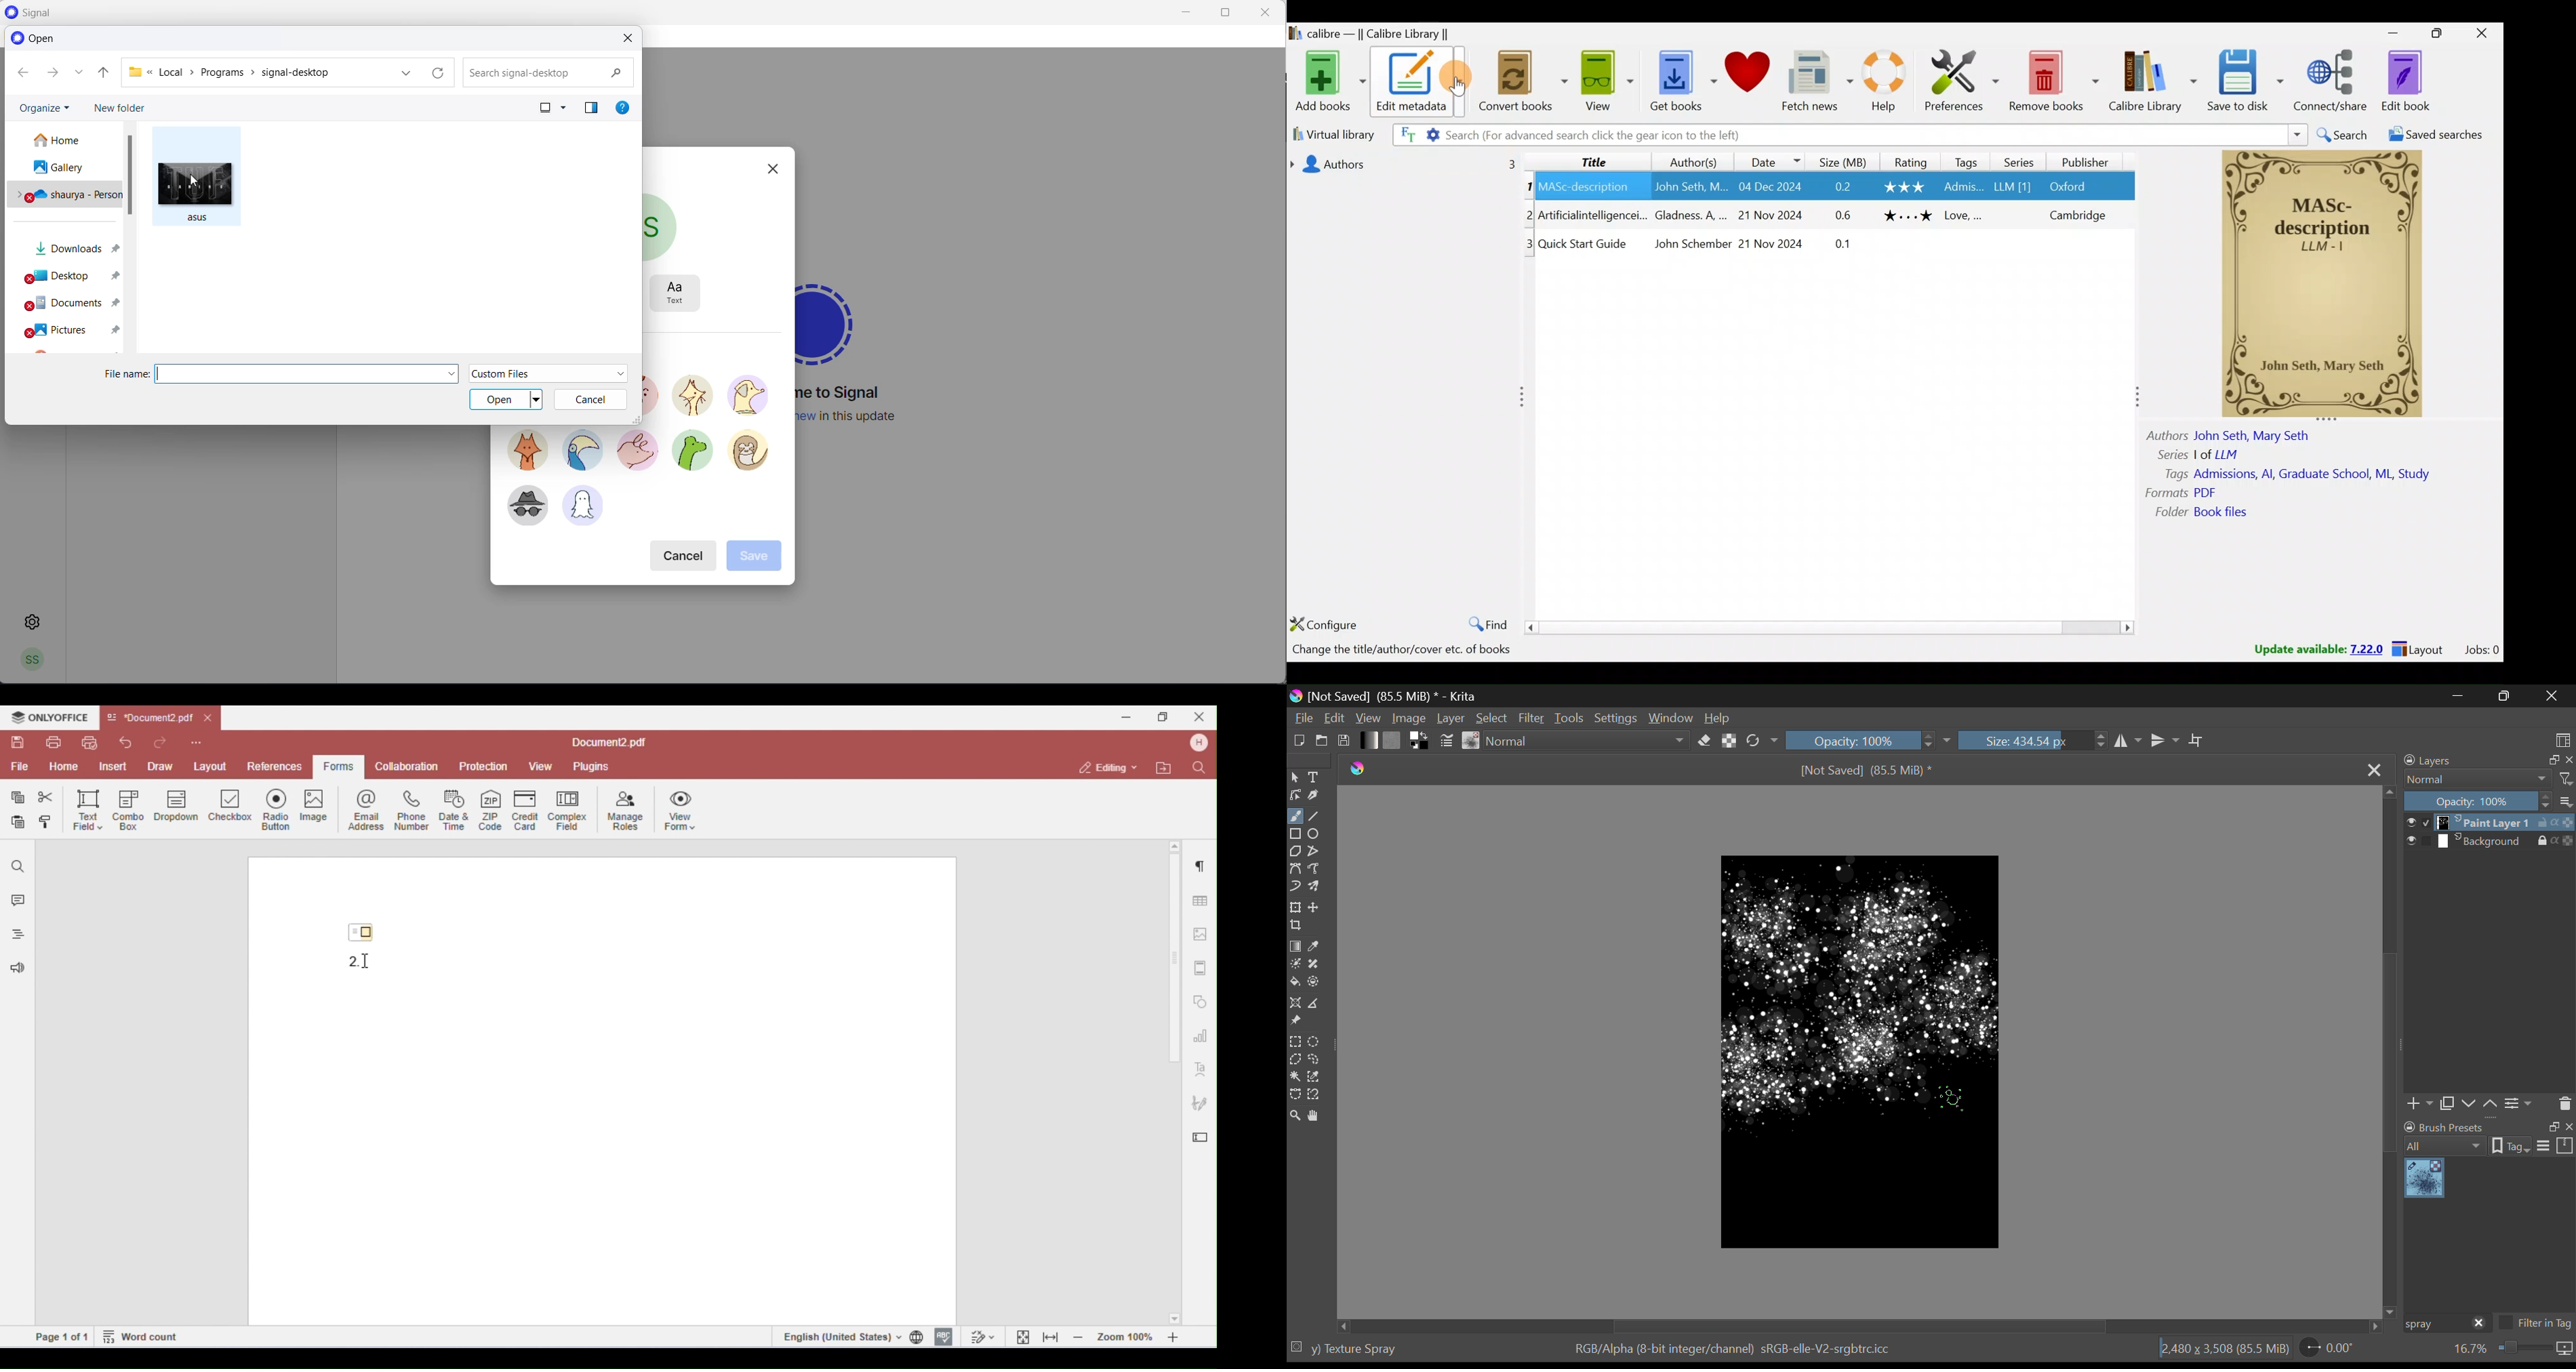 This screenshot has width=2576, height=1372. Describe the element at coordinates (2168, 513) in the screenshot. I see `` at that location.